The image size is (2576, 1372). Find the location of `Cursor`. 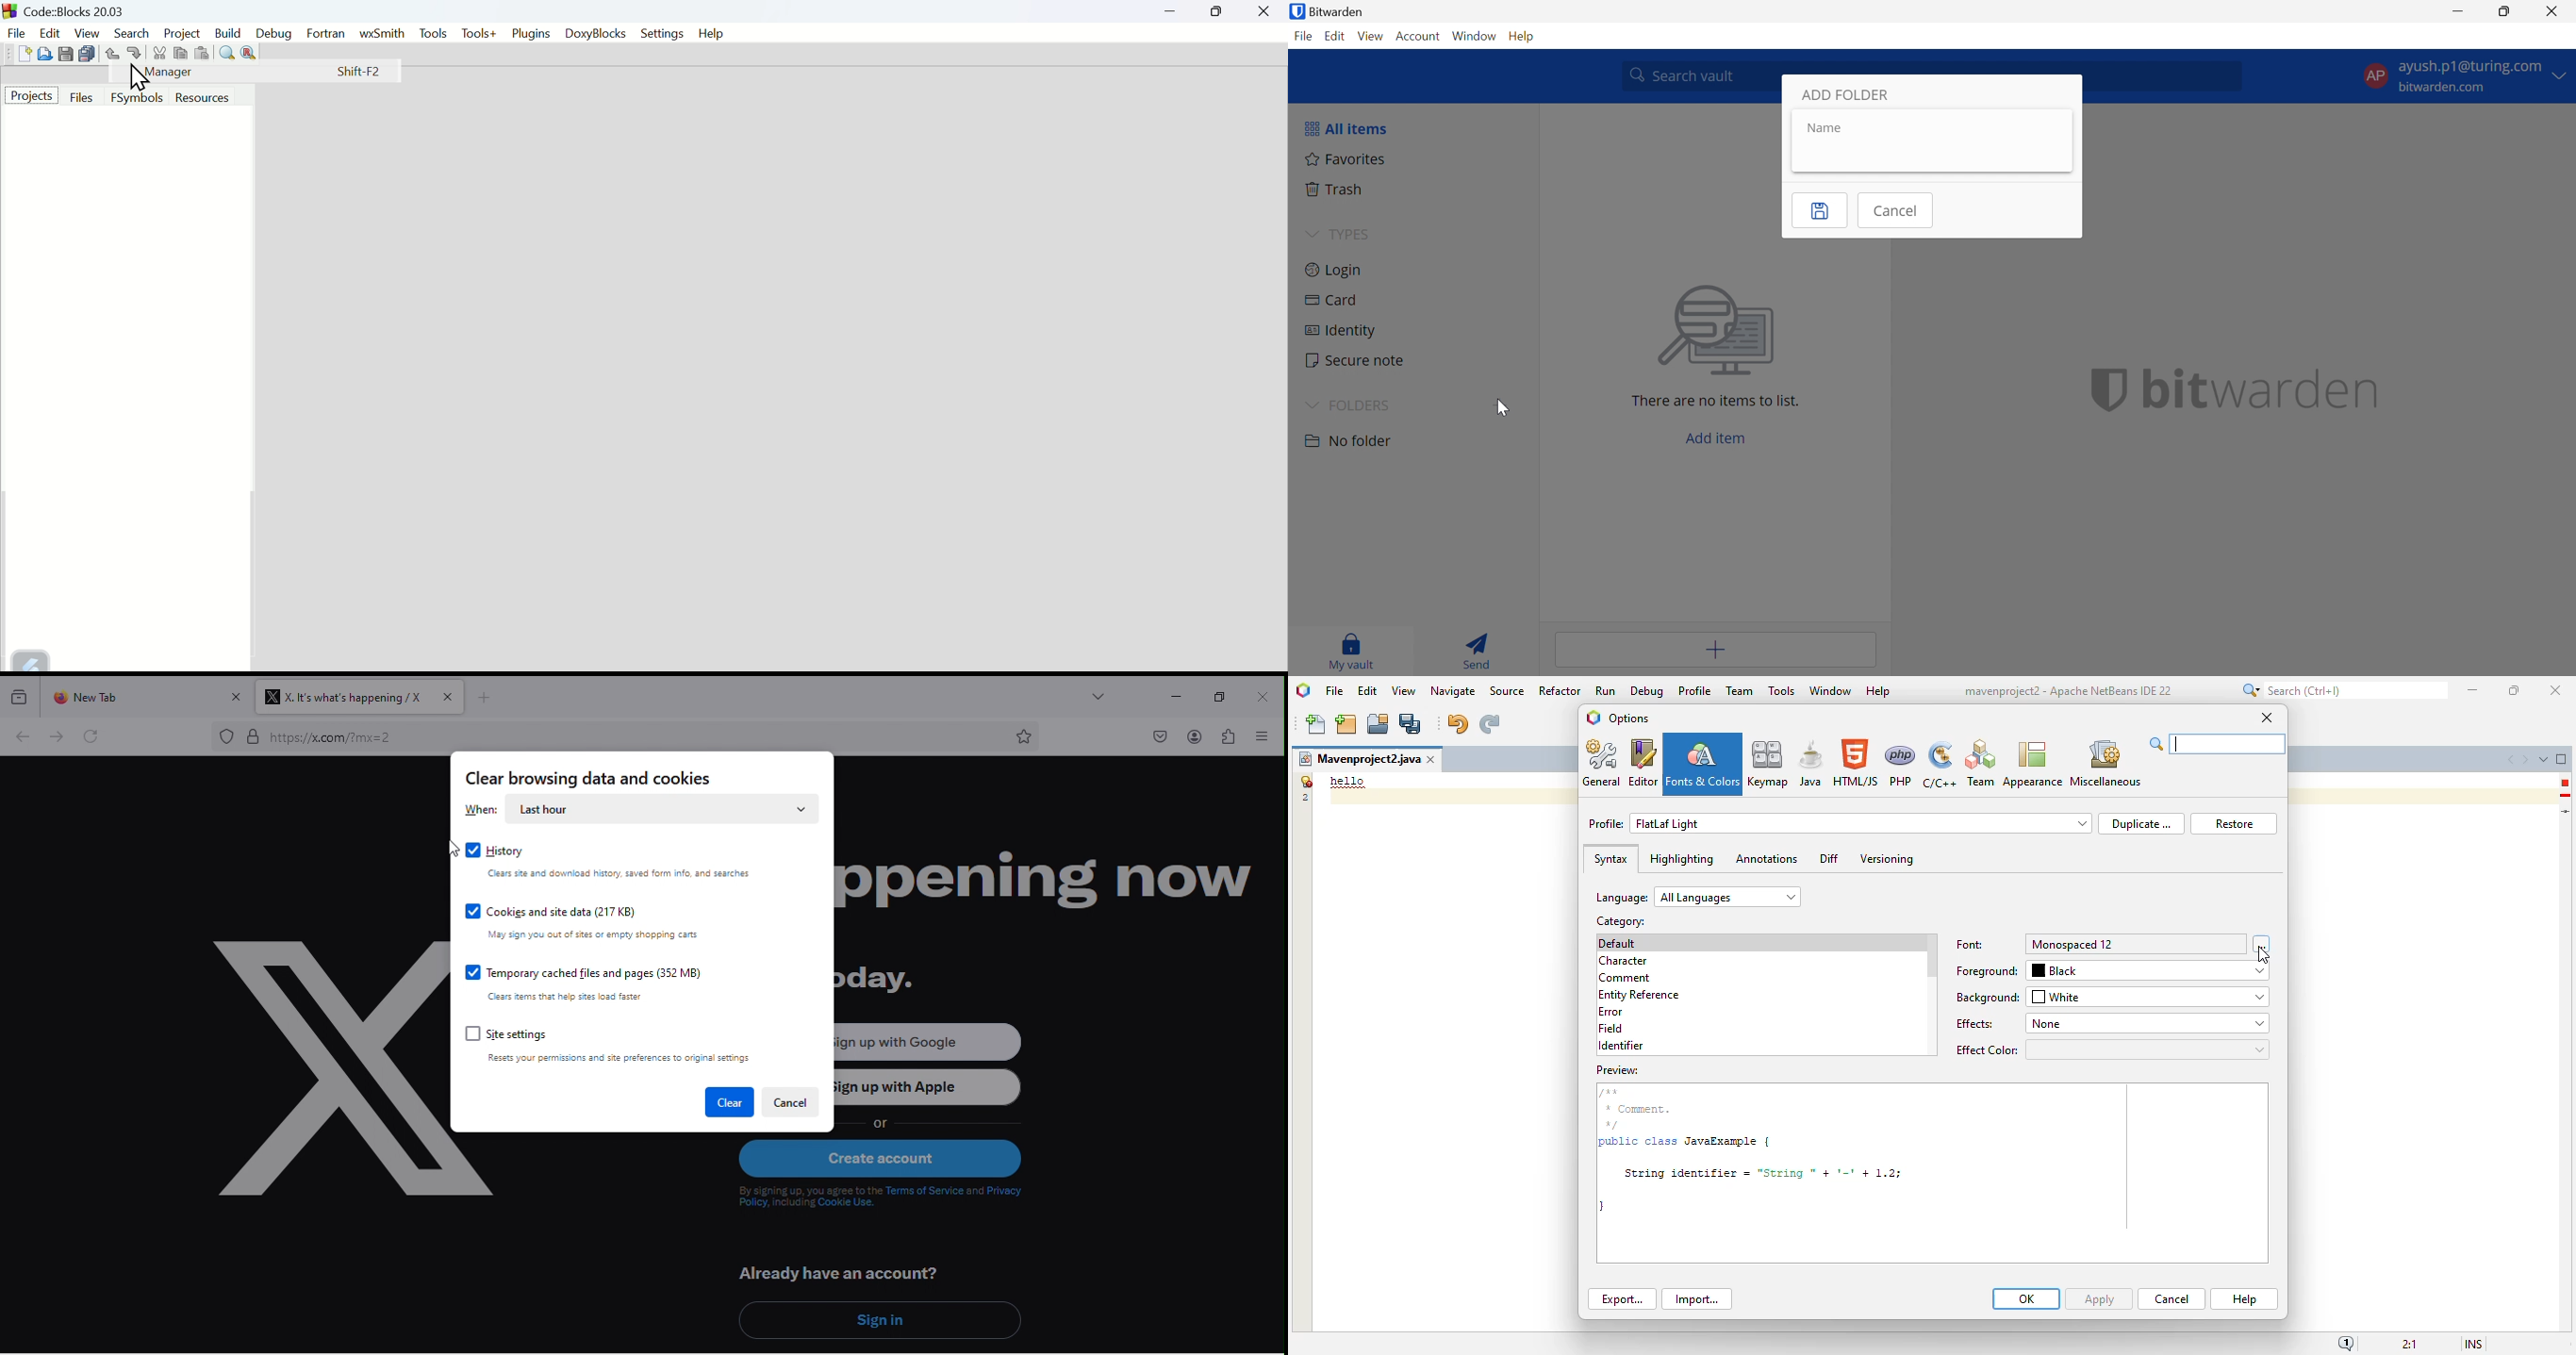

Cursor is located at coordinates (1503, 407).